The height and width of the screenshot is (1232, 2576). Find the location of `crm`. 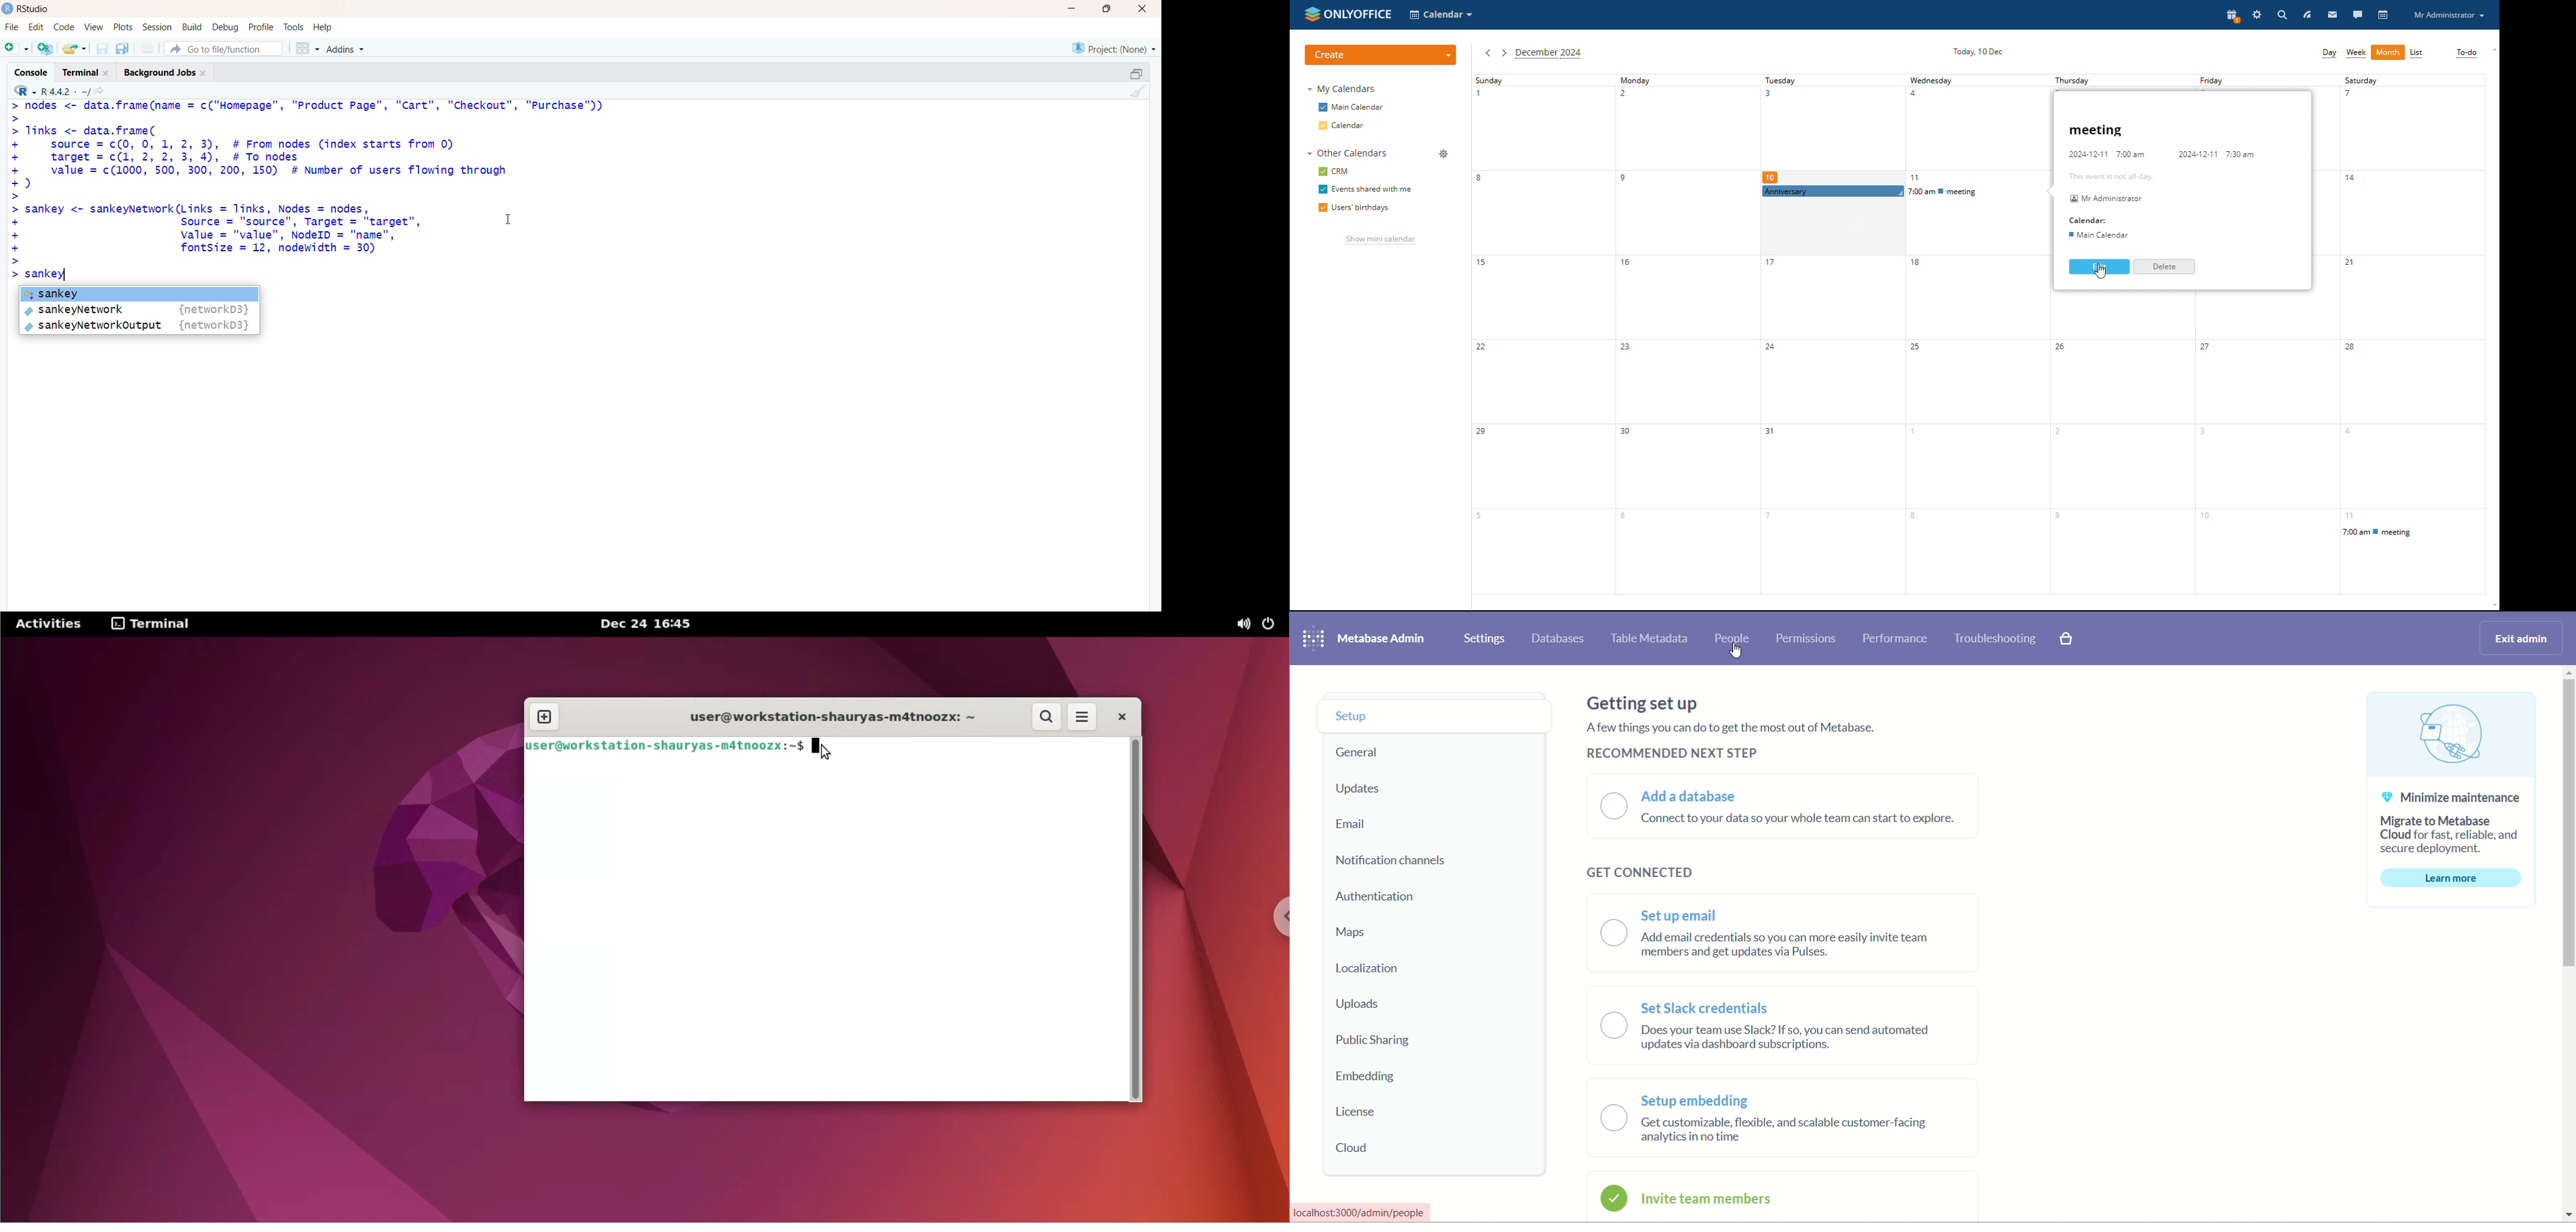

crm is located at coordinates (1334, 171).